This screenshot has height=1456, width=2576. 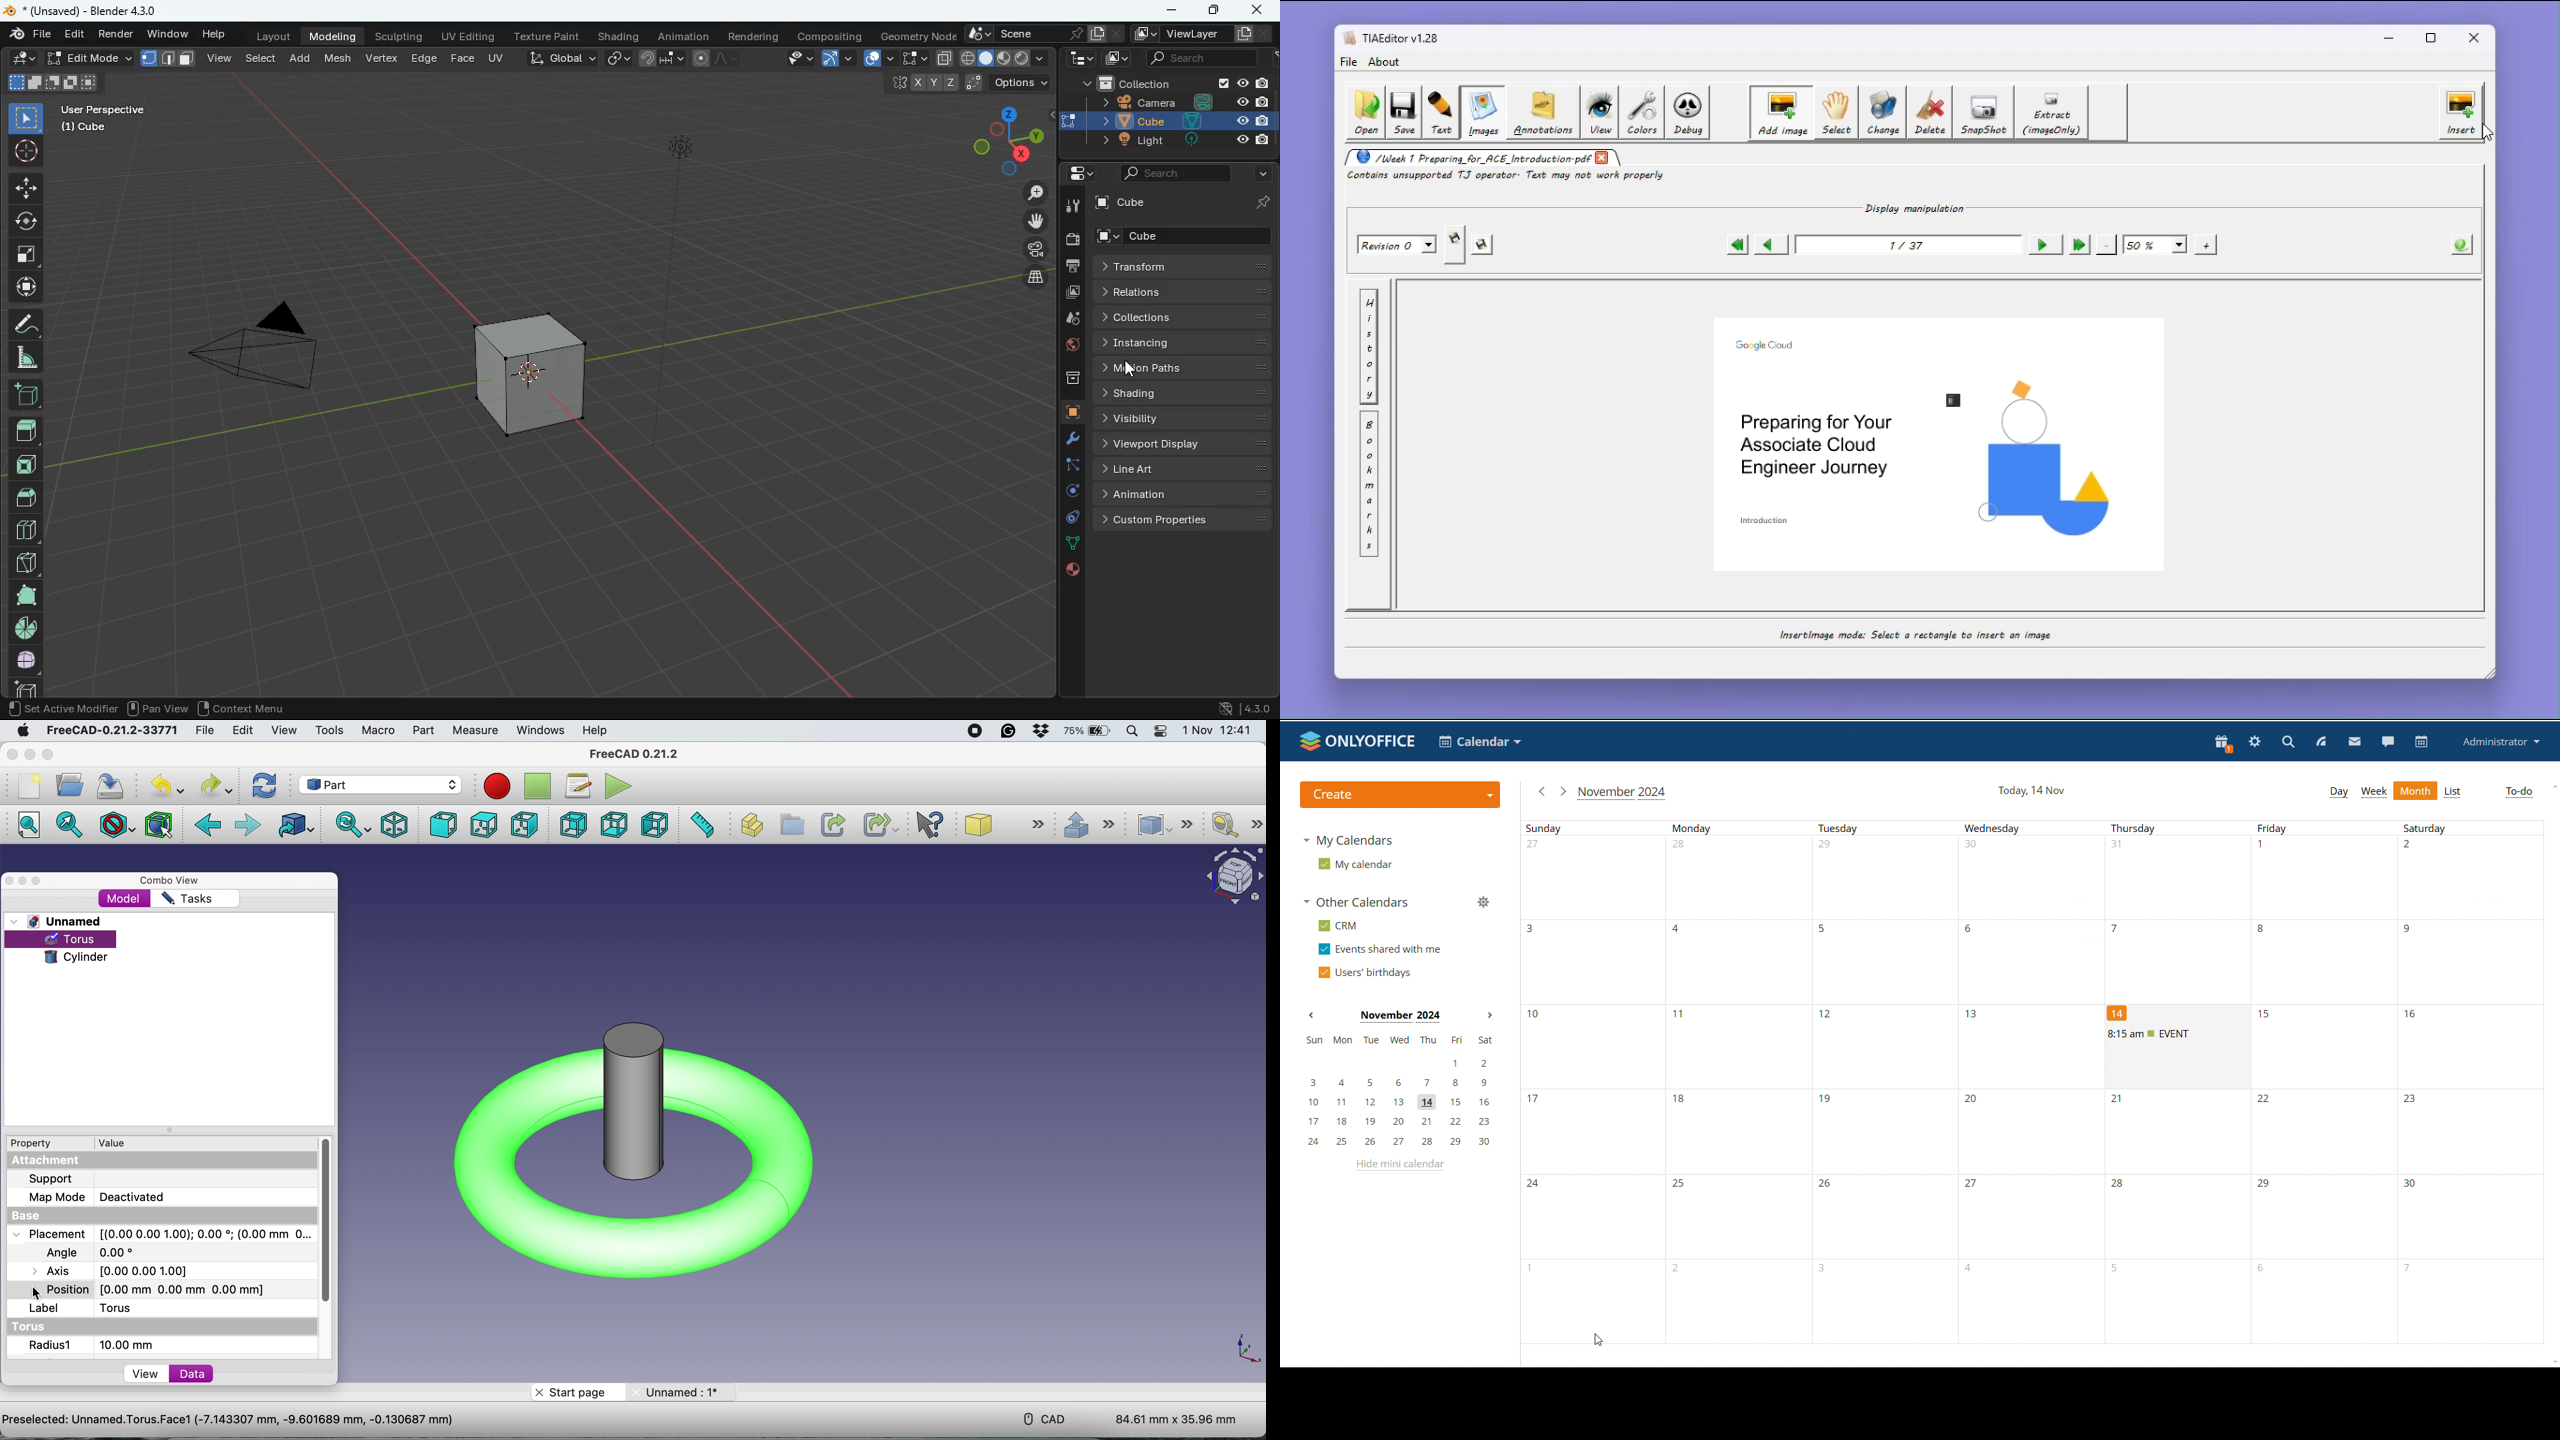 I want to click on placement, so click(x=161, y=1235).